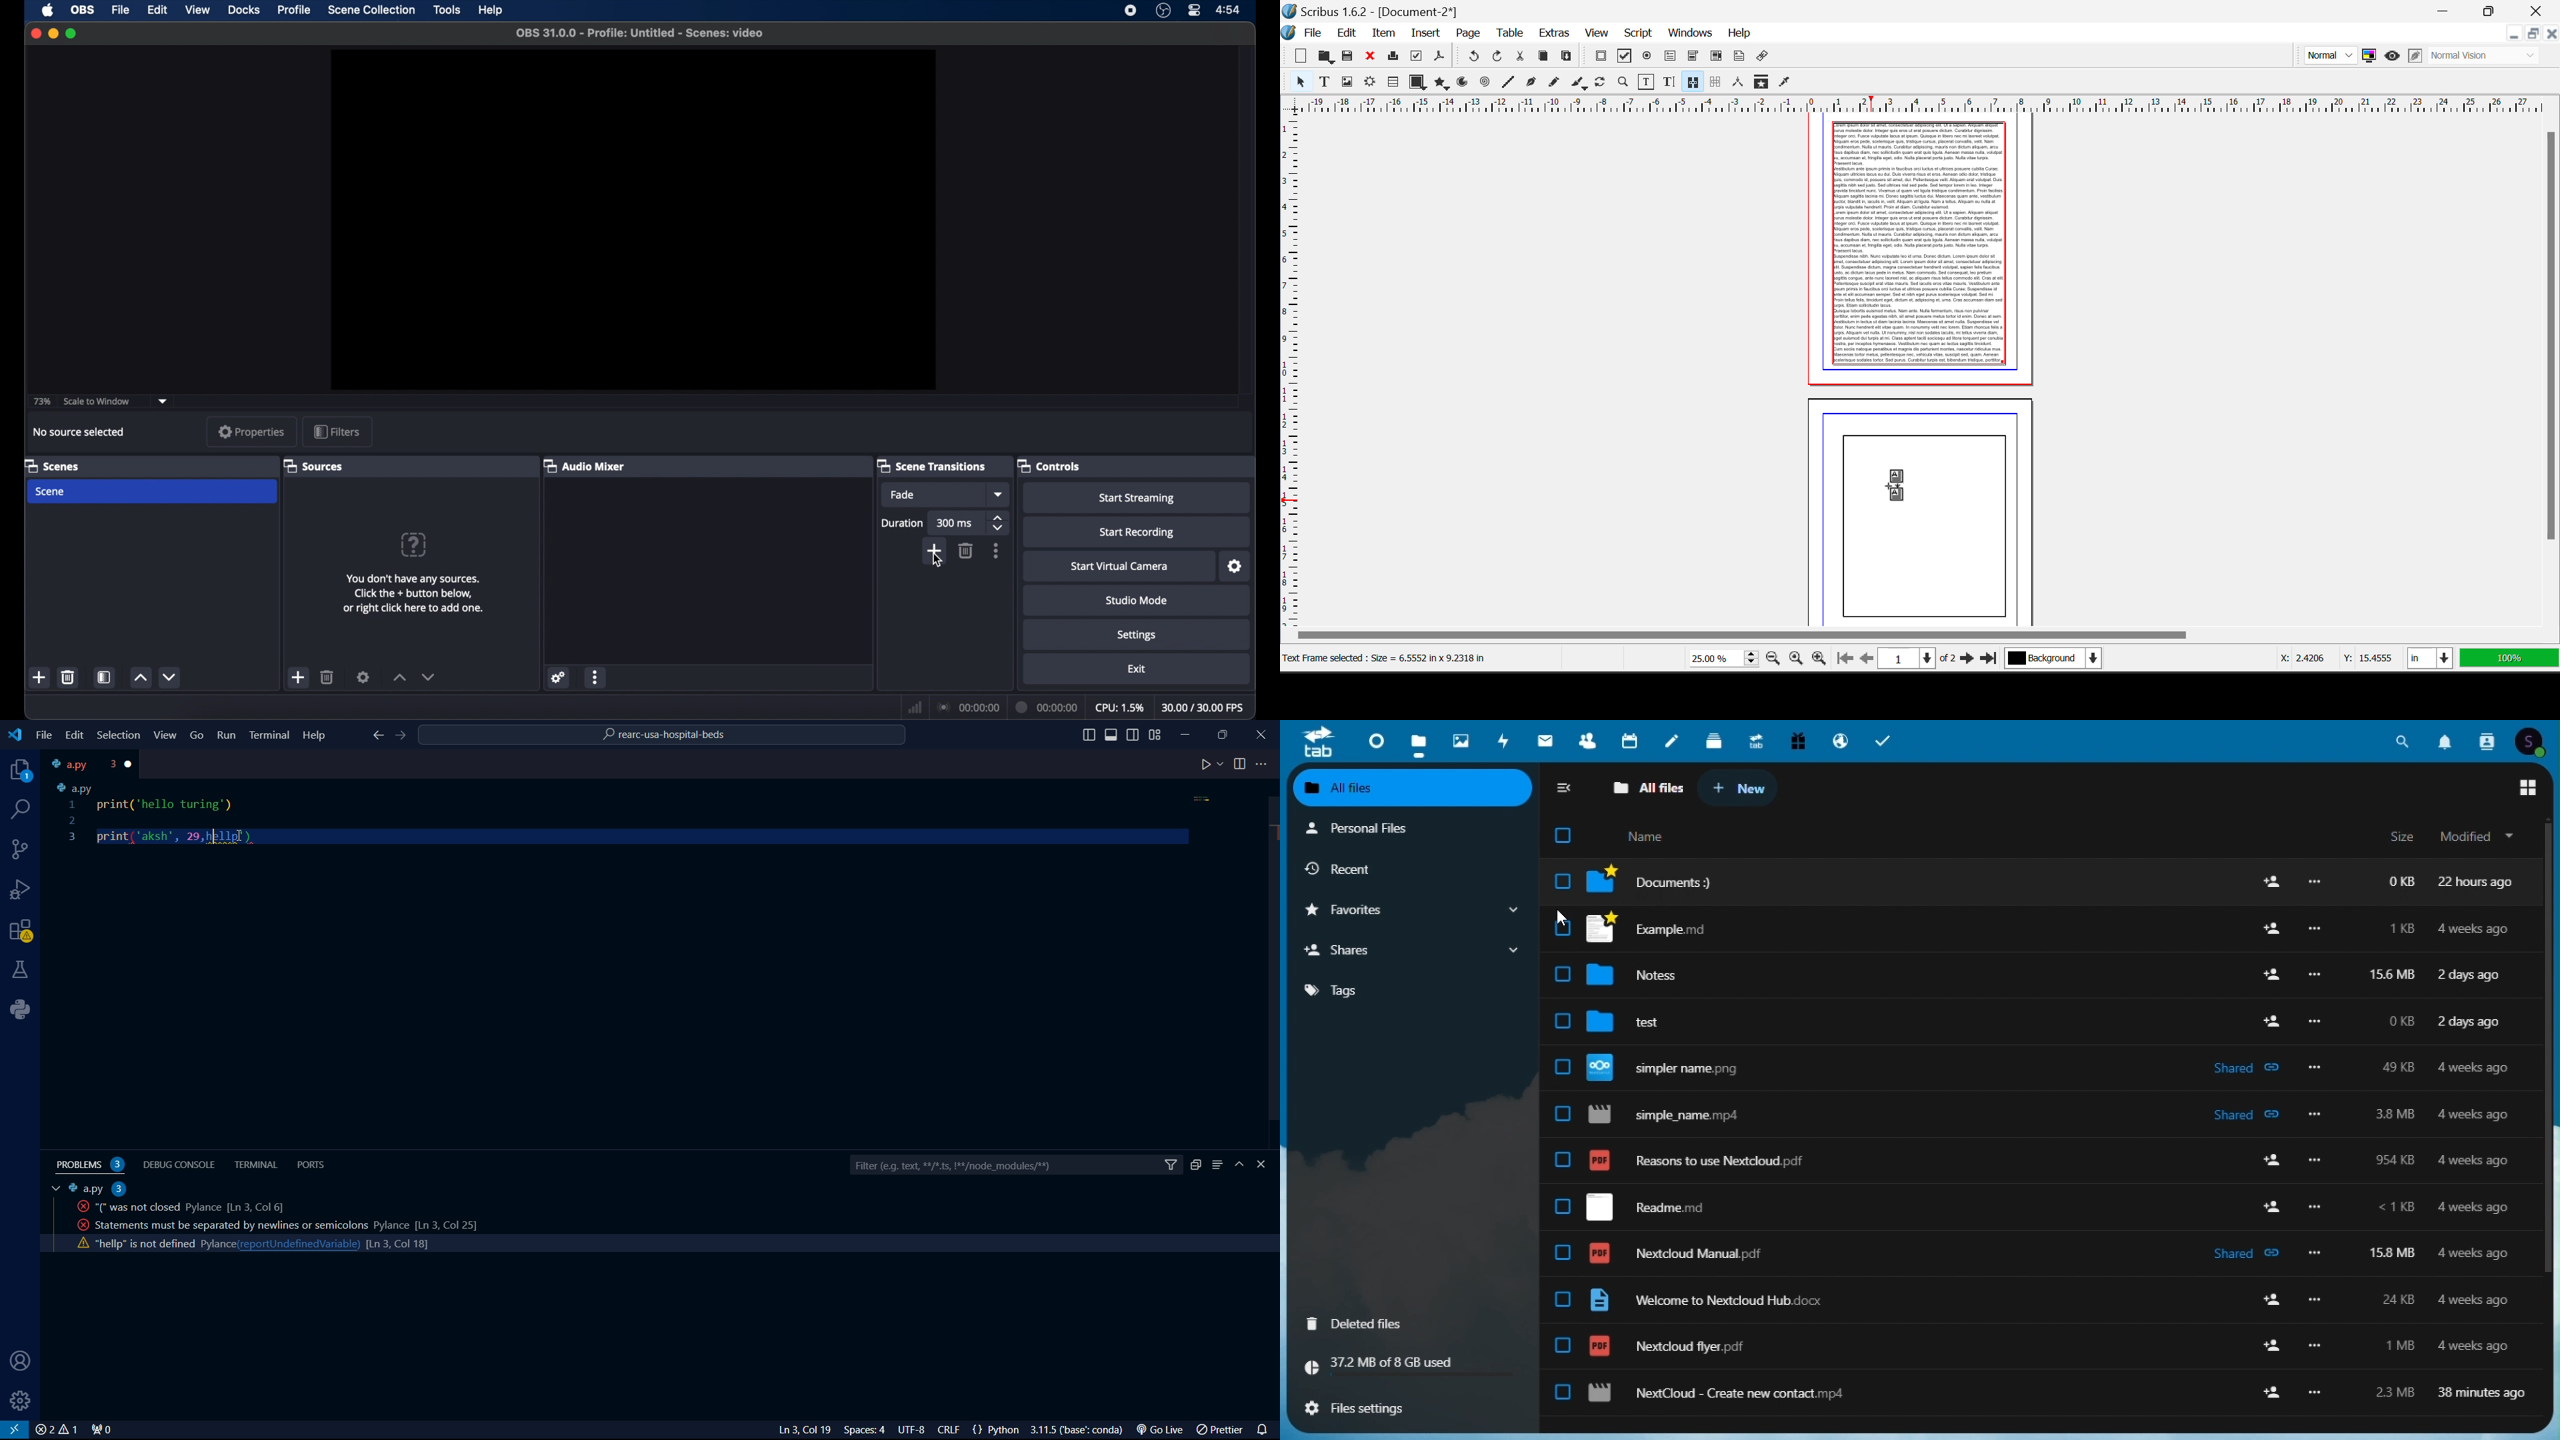  What do you see at coordinates (2248, 1113) in the screenshot?
I see `shared` at bounding box center [2248, 1113].